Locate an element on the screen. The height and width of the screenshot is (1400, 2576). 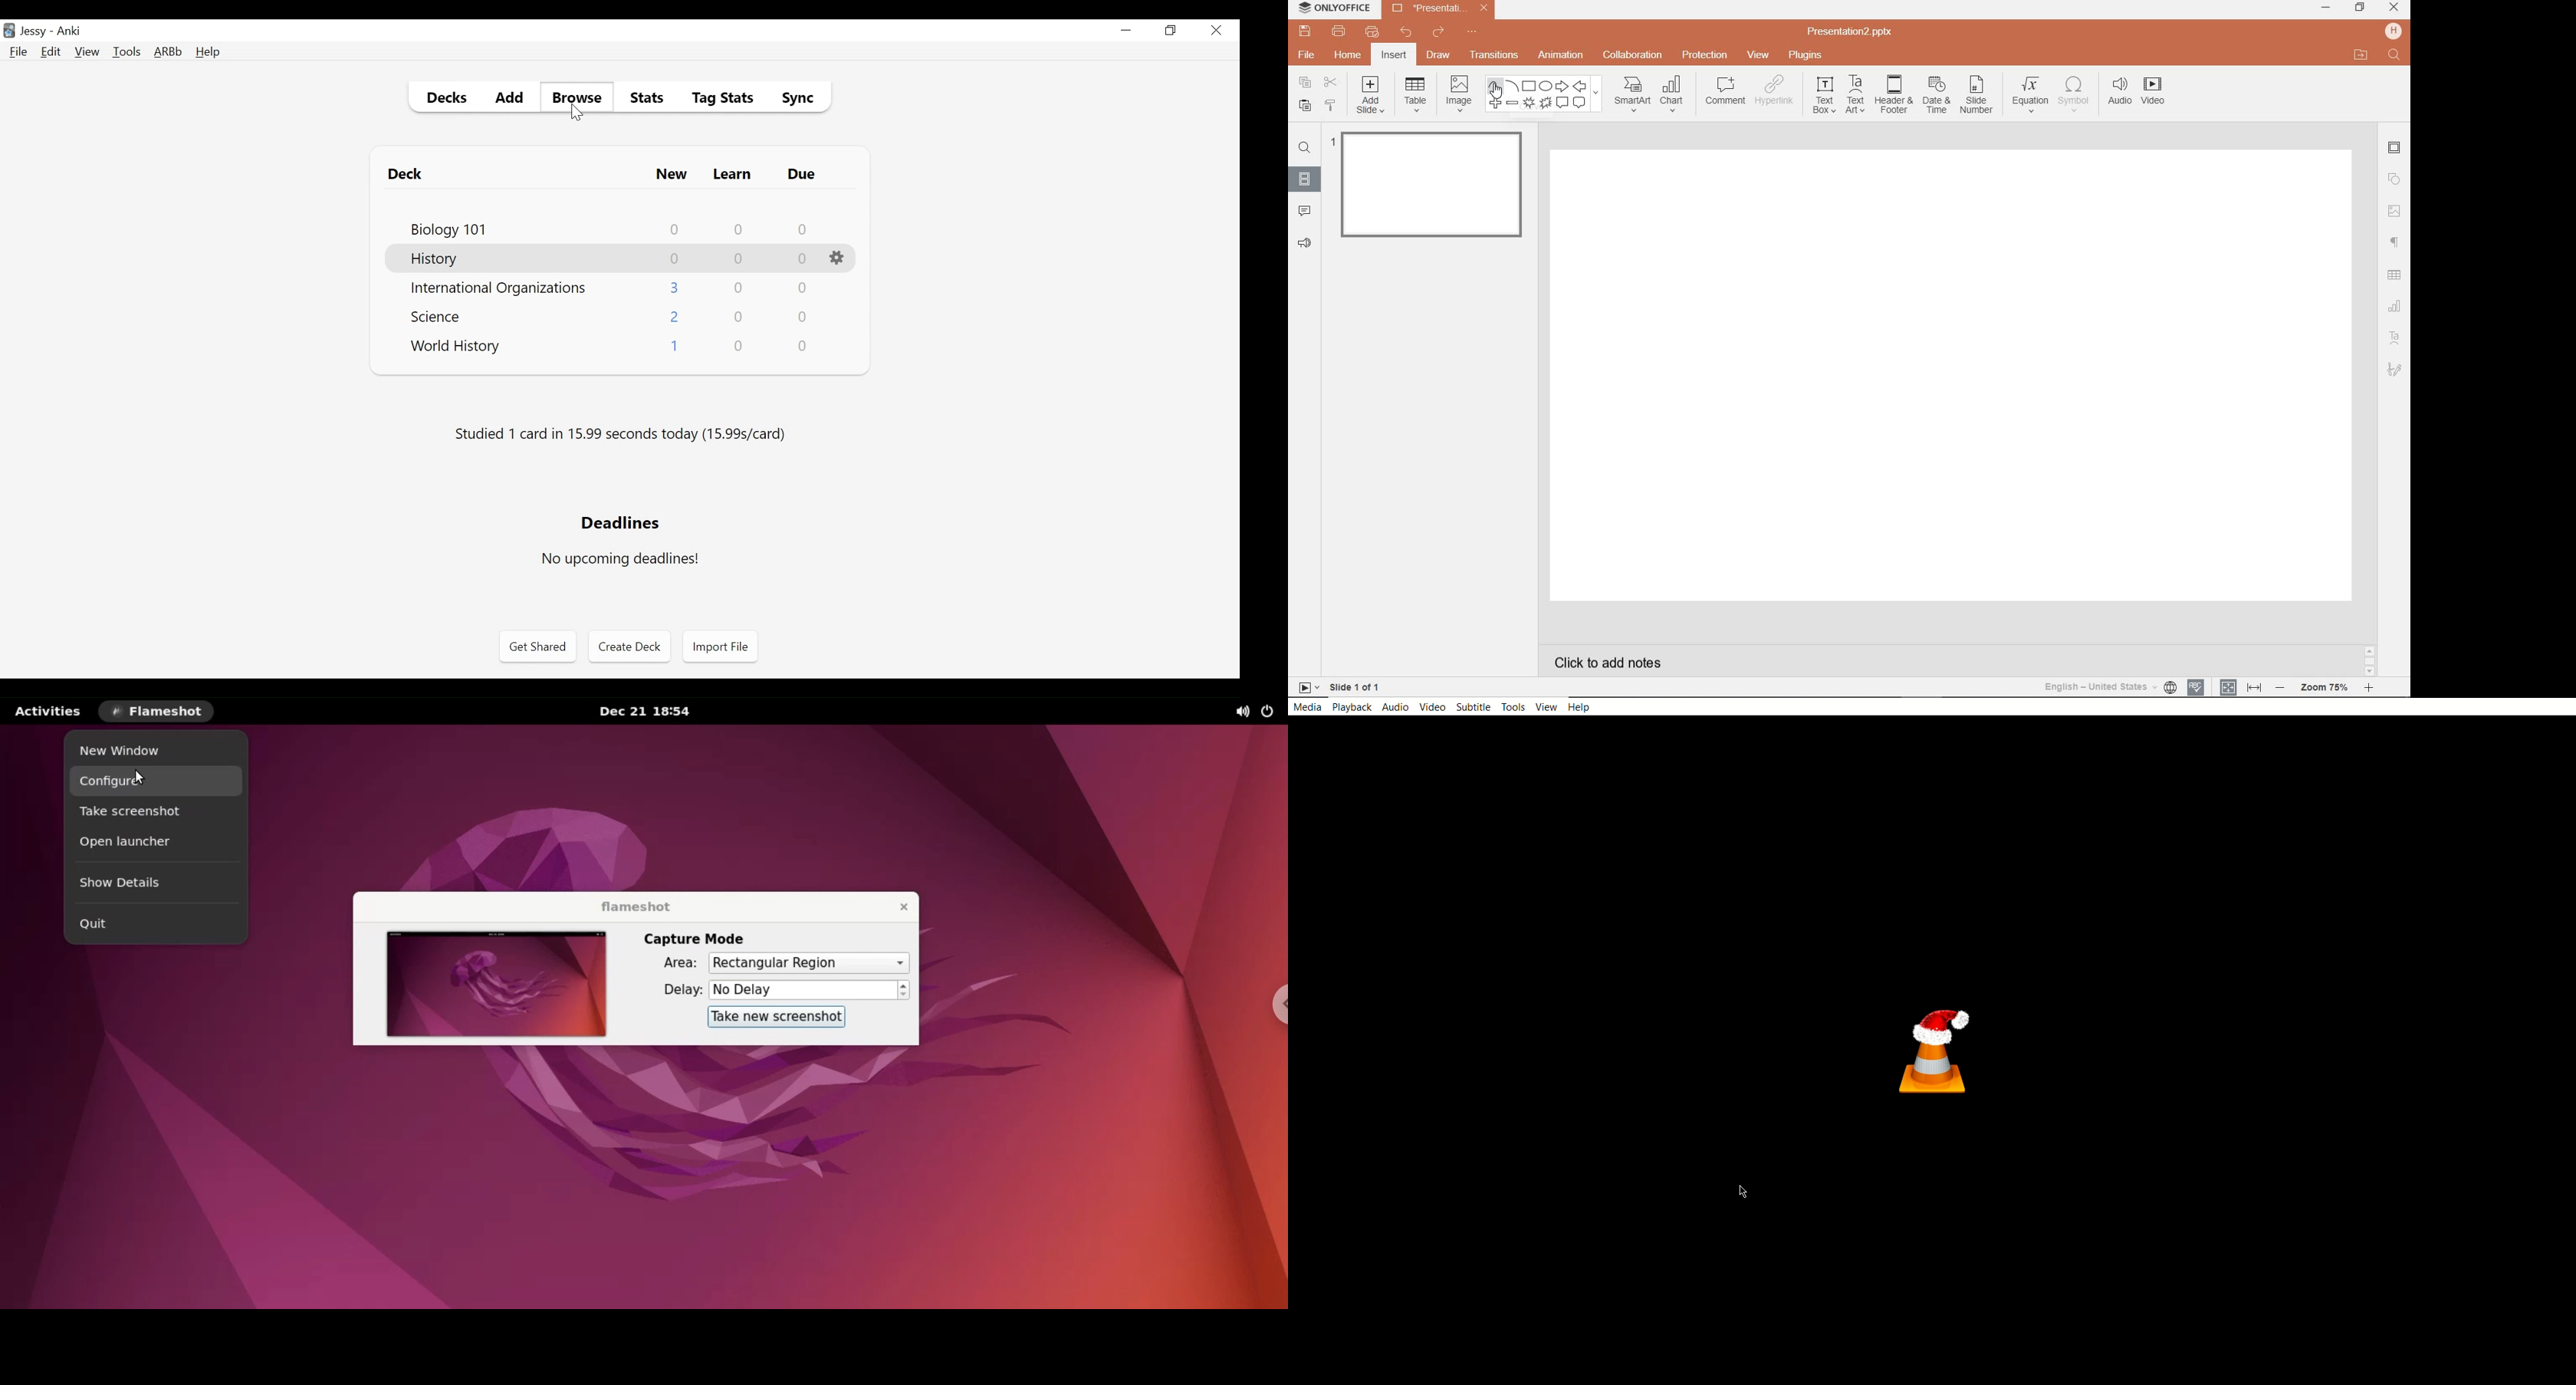
QUICK PRINT is located at coordinates (1371, 32).